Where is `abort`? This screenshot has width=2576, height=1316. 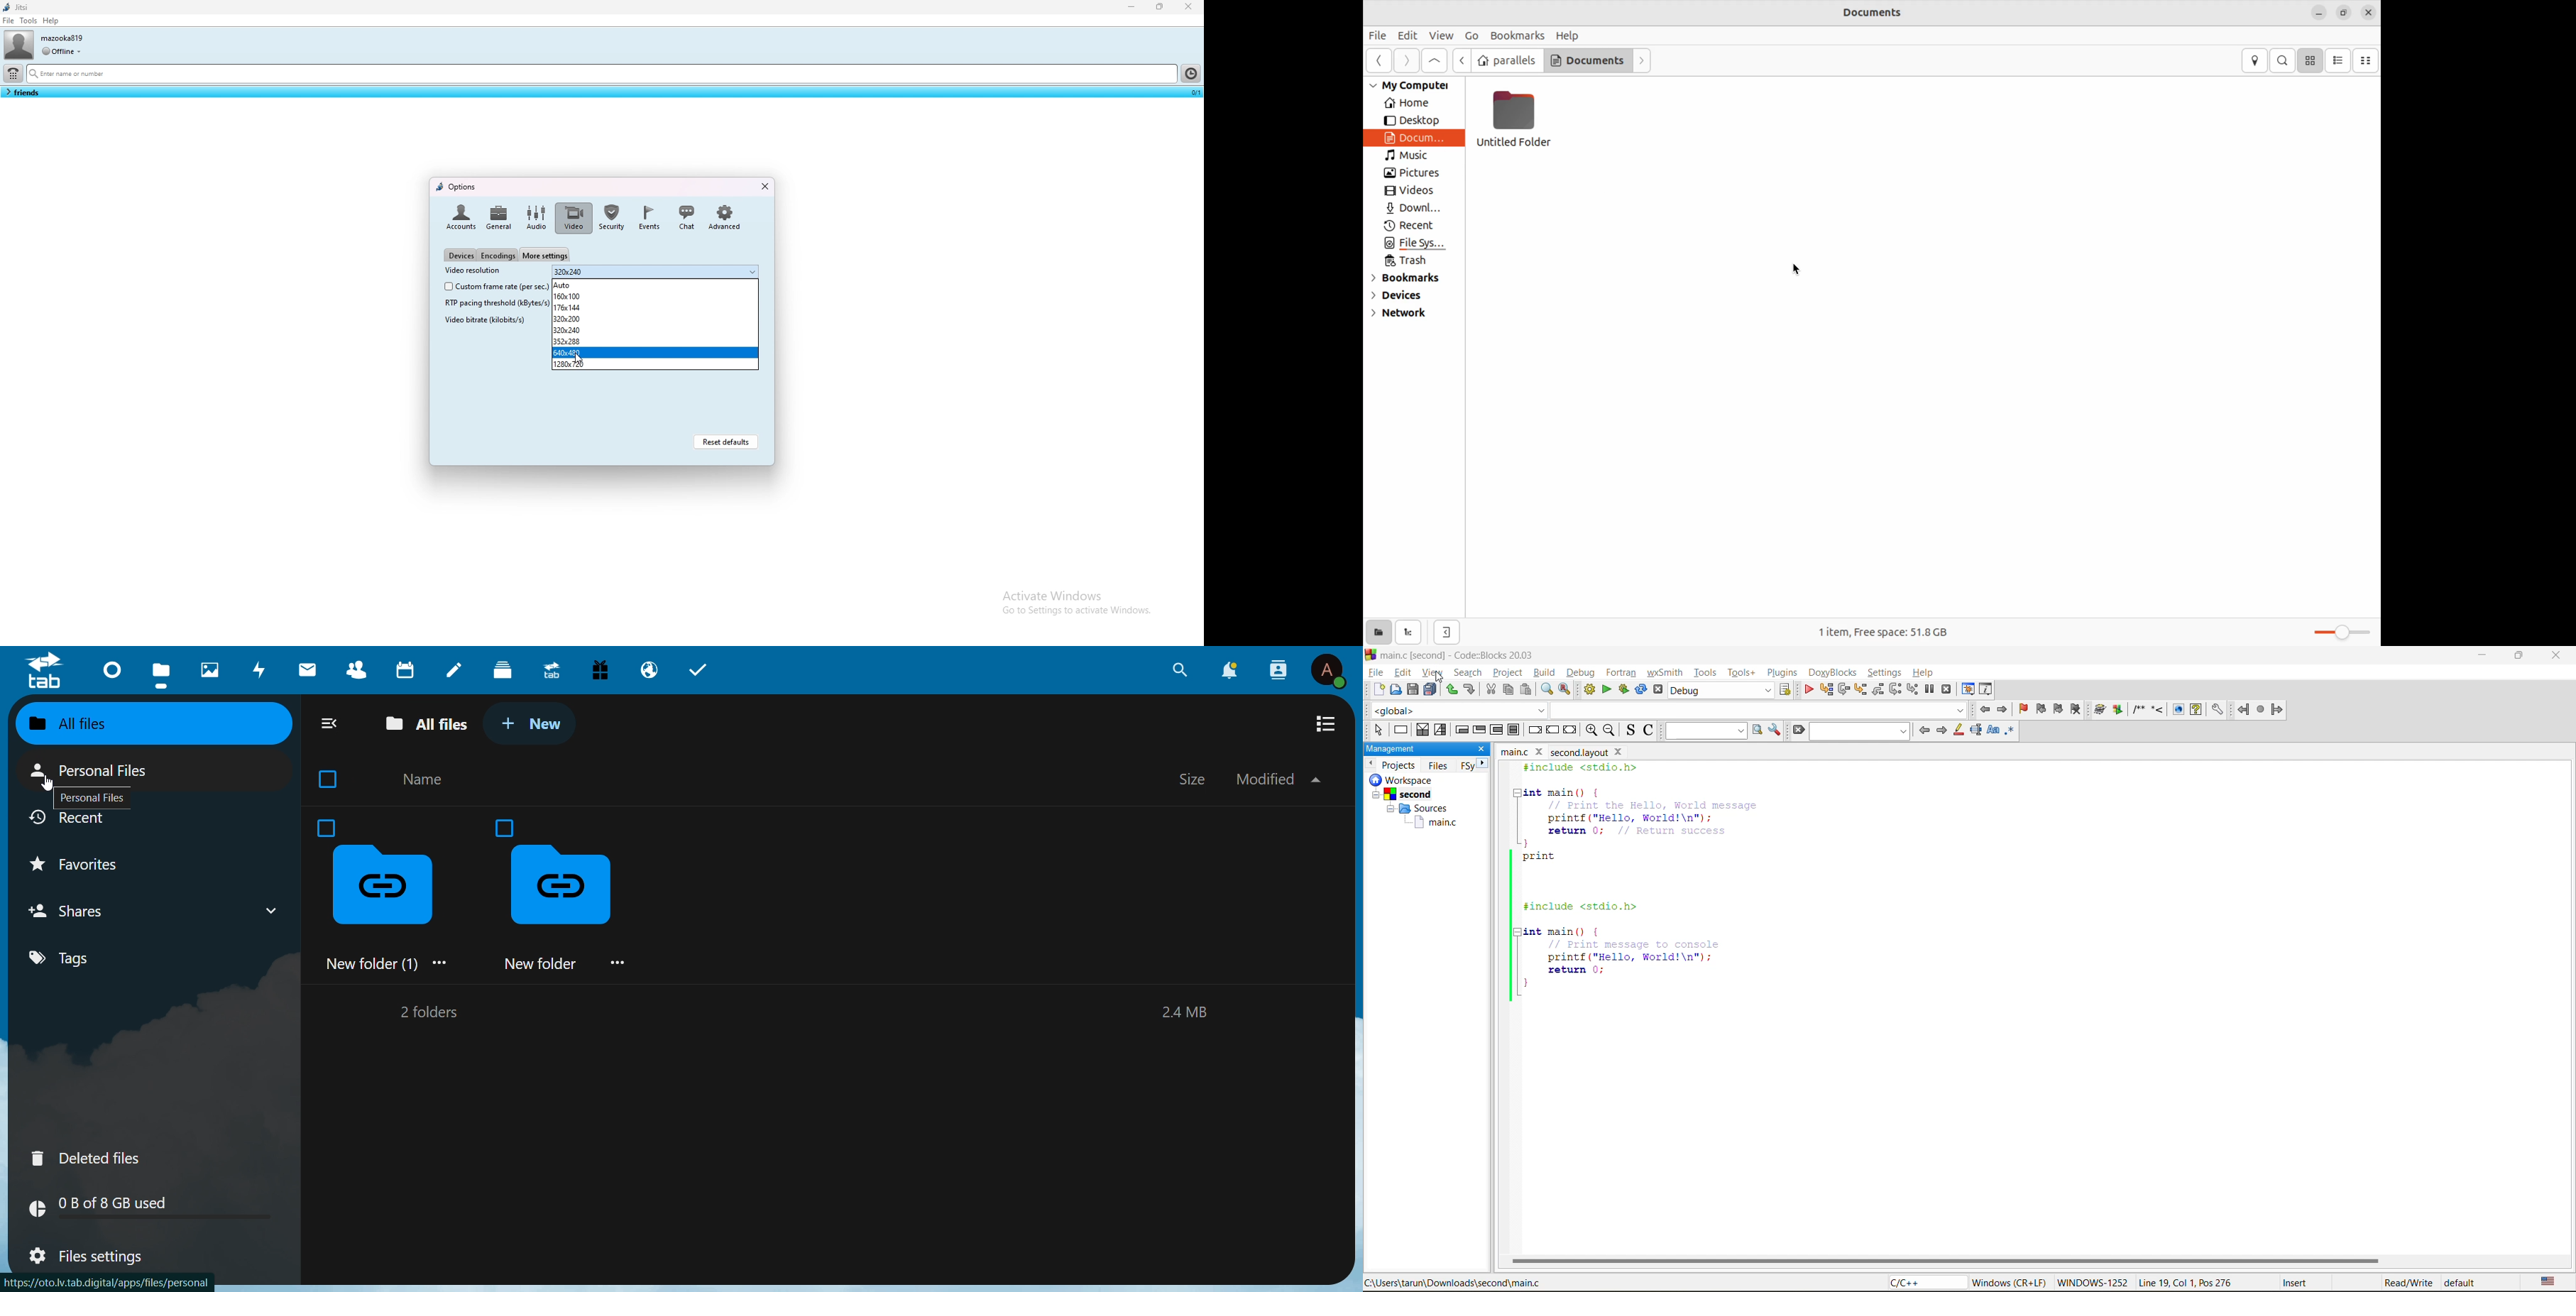
abort is located at coordinates (1658, 691).